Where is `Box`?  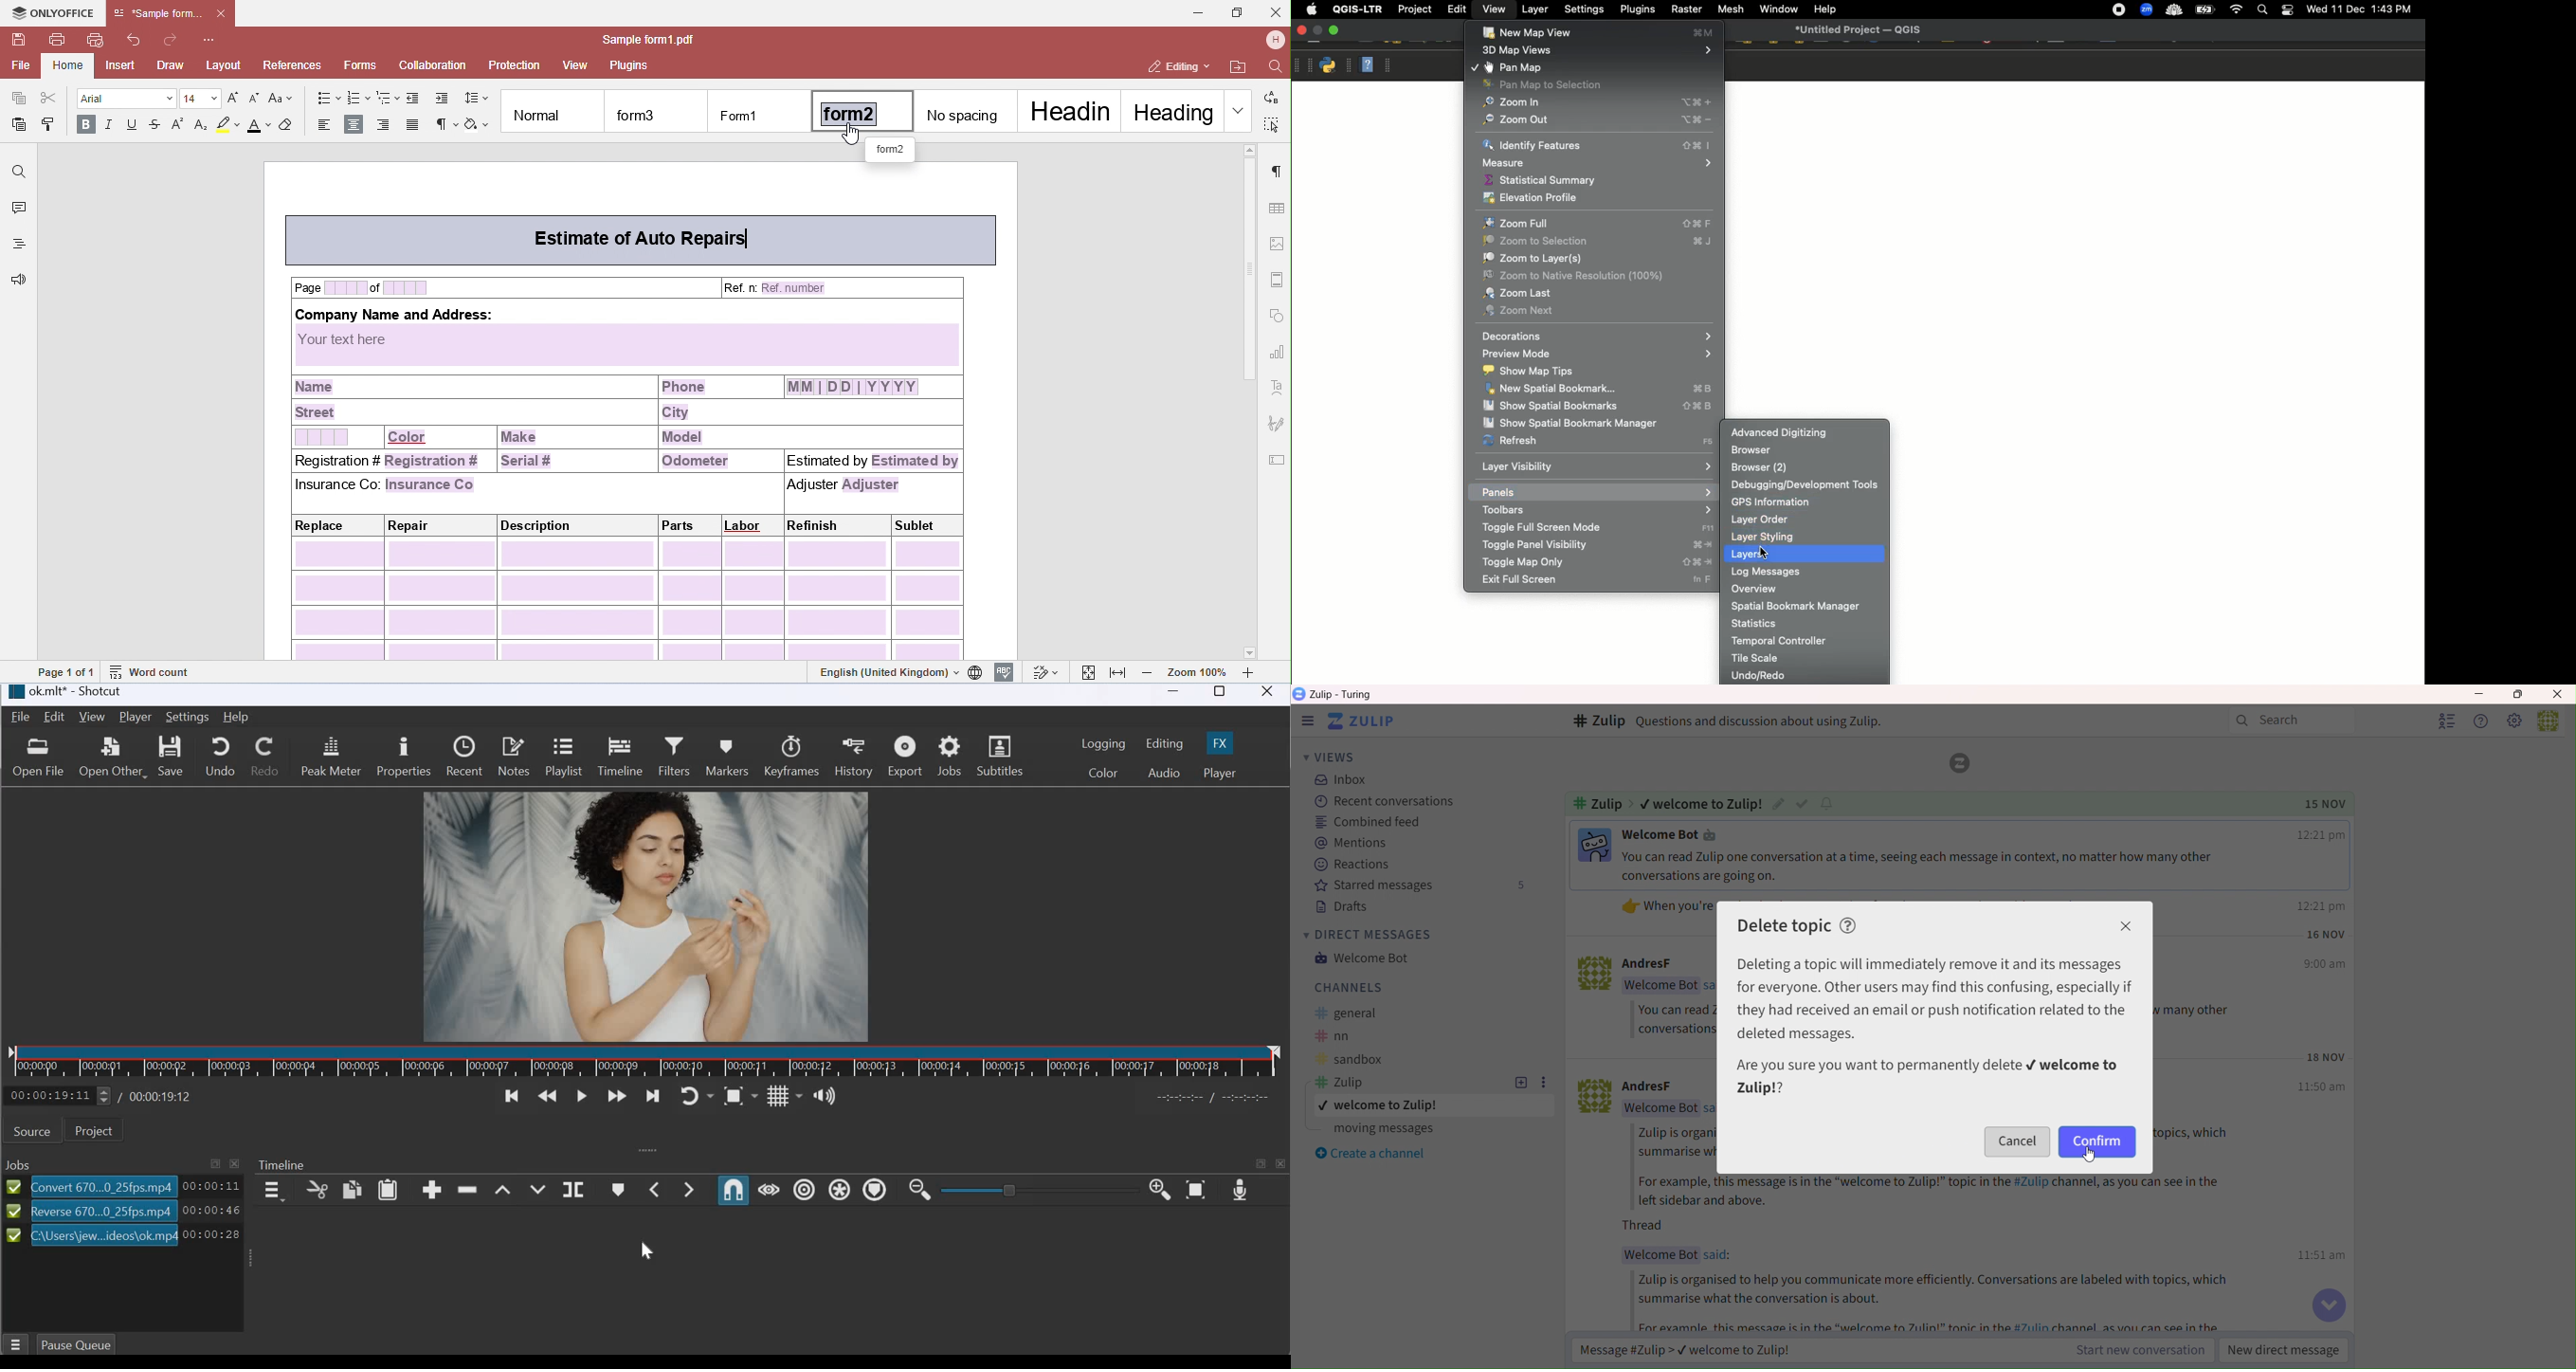 Box is located at coordinates (2520, 695).